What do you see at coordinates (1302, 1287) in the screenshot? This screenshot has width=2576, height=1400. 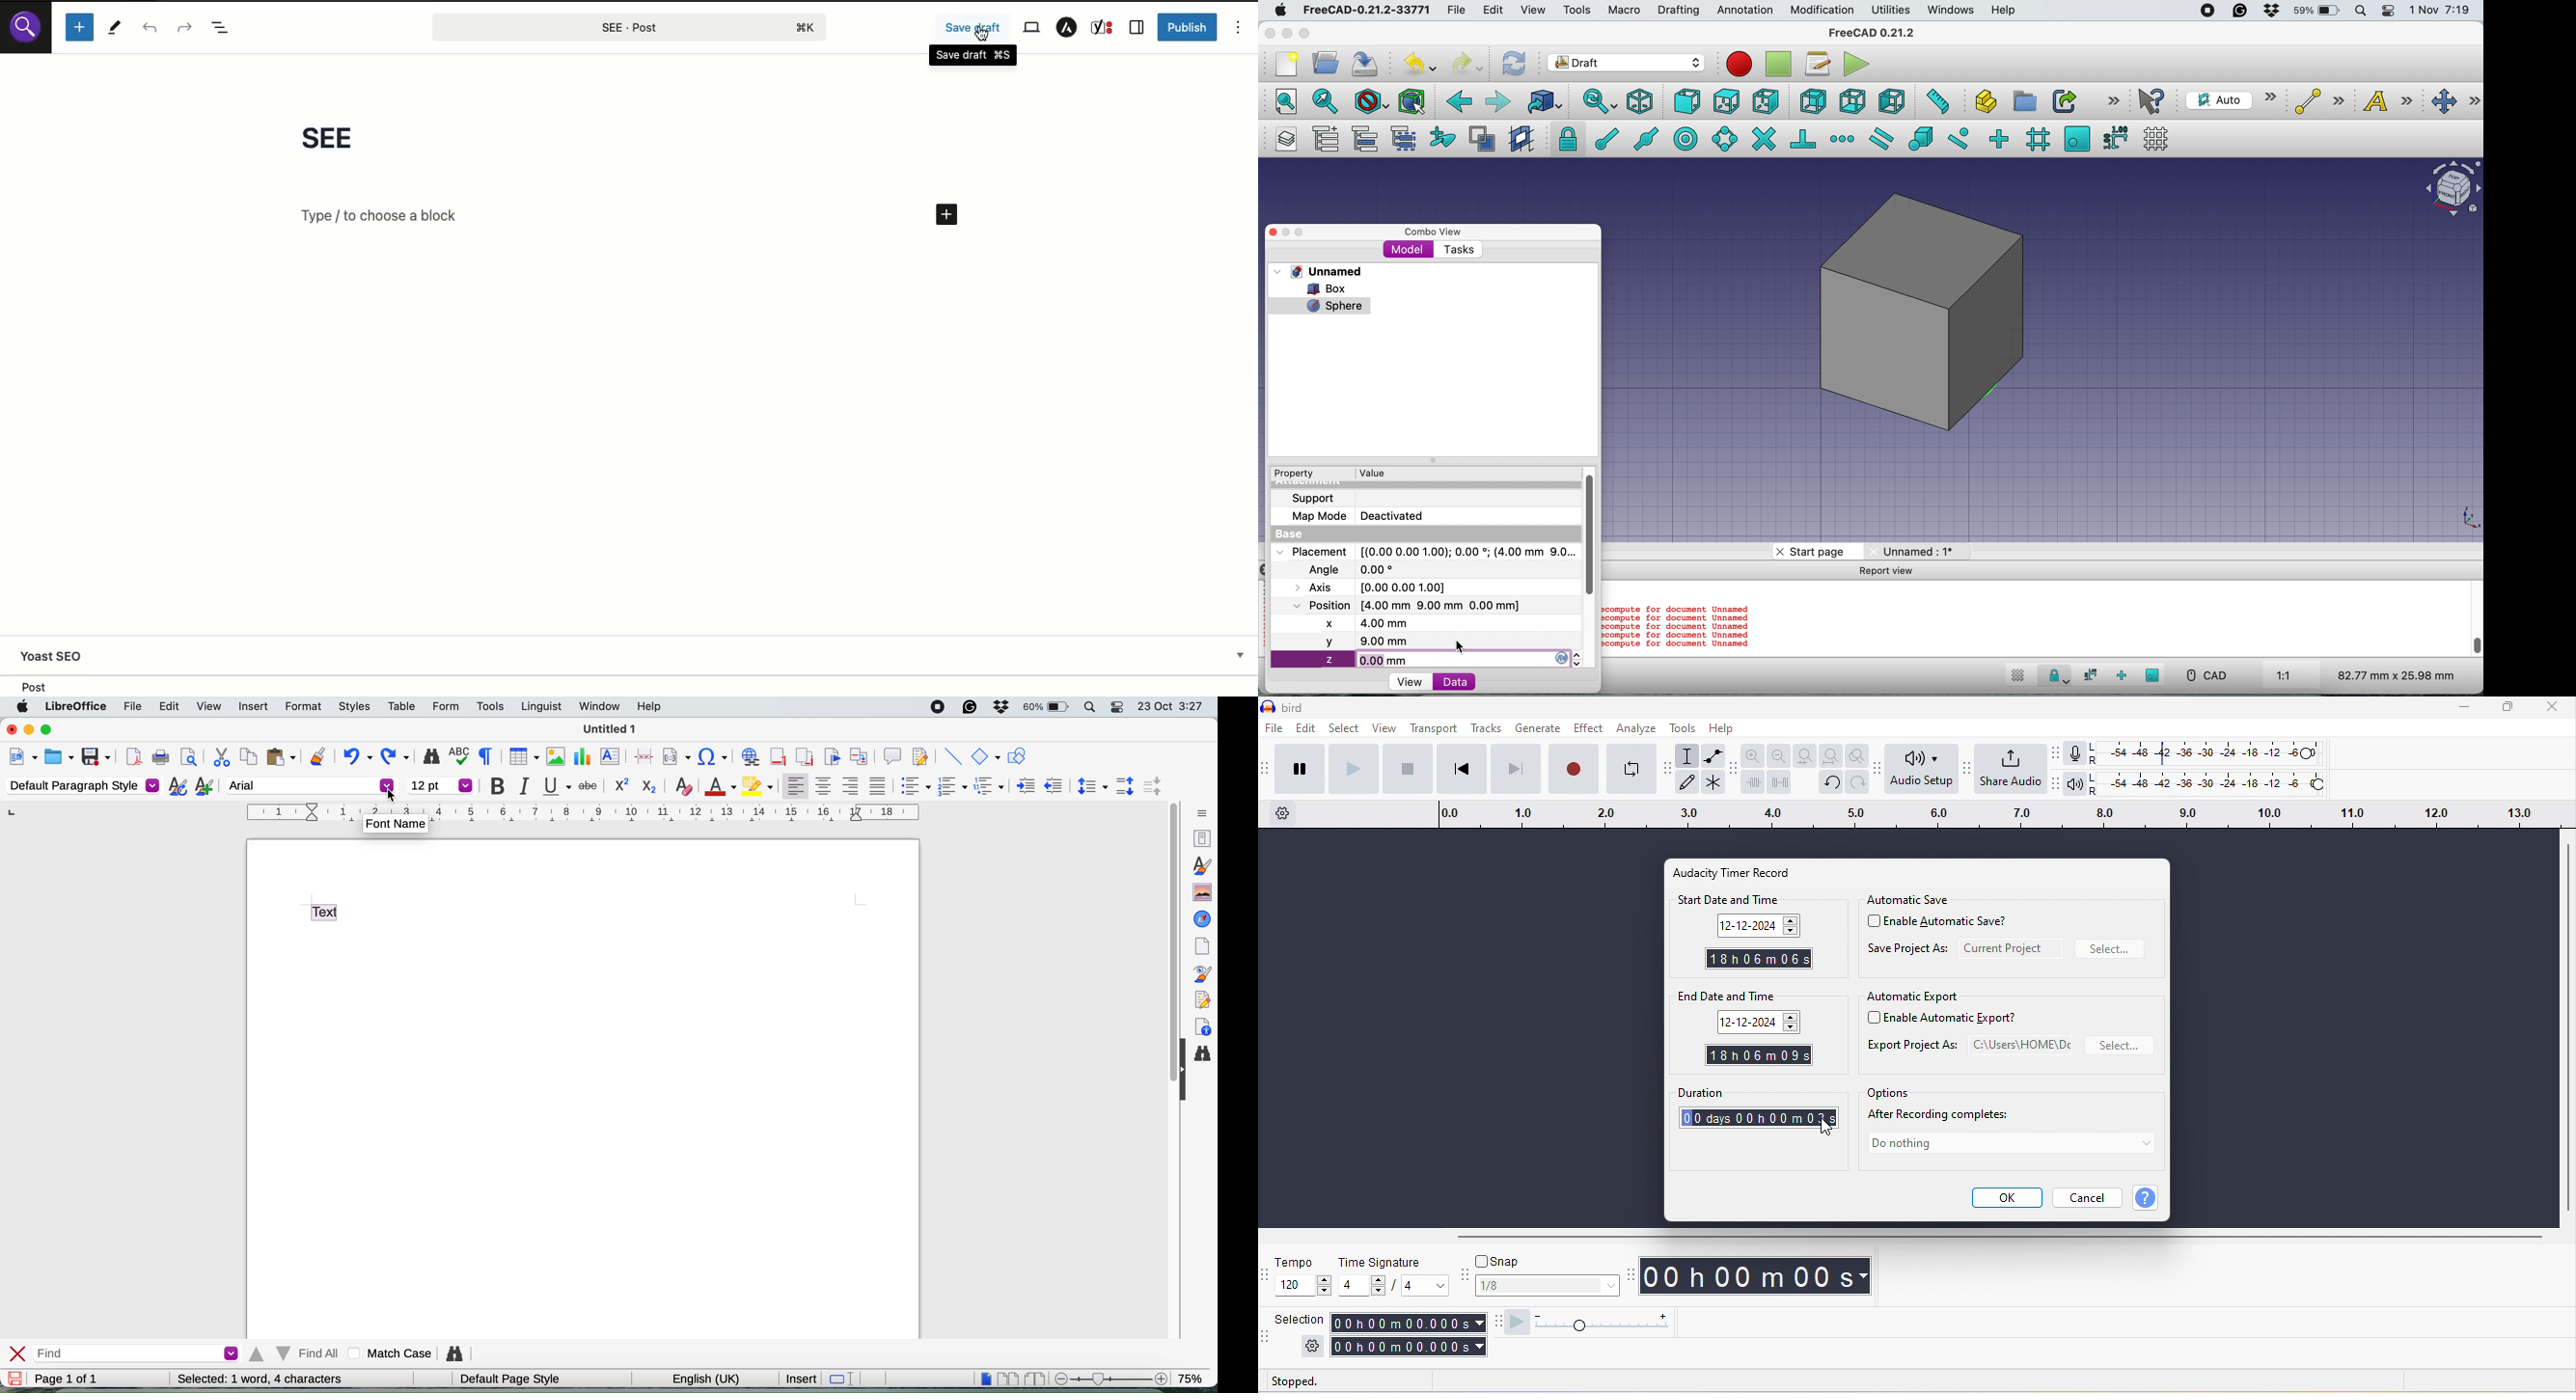 I see `tempo` at bounding box center [1302, 1287].